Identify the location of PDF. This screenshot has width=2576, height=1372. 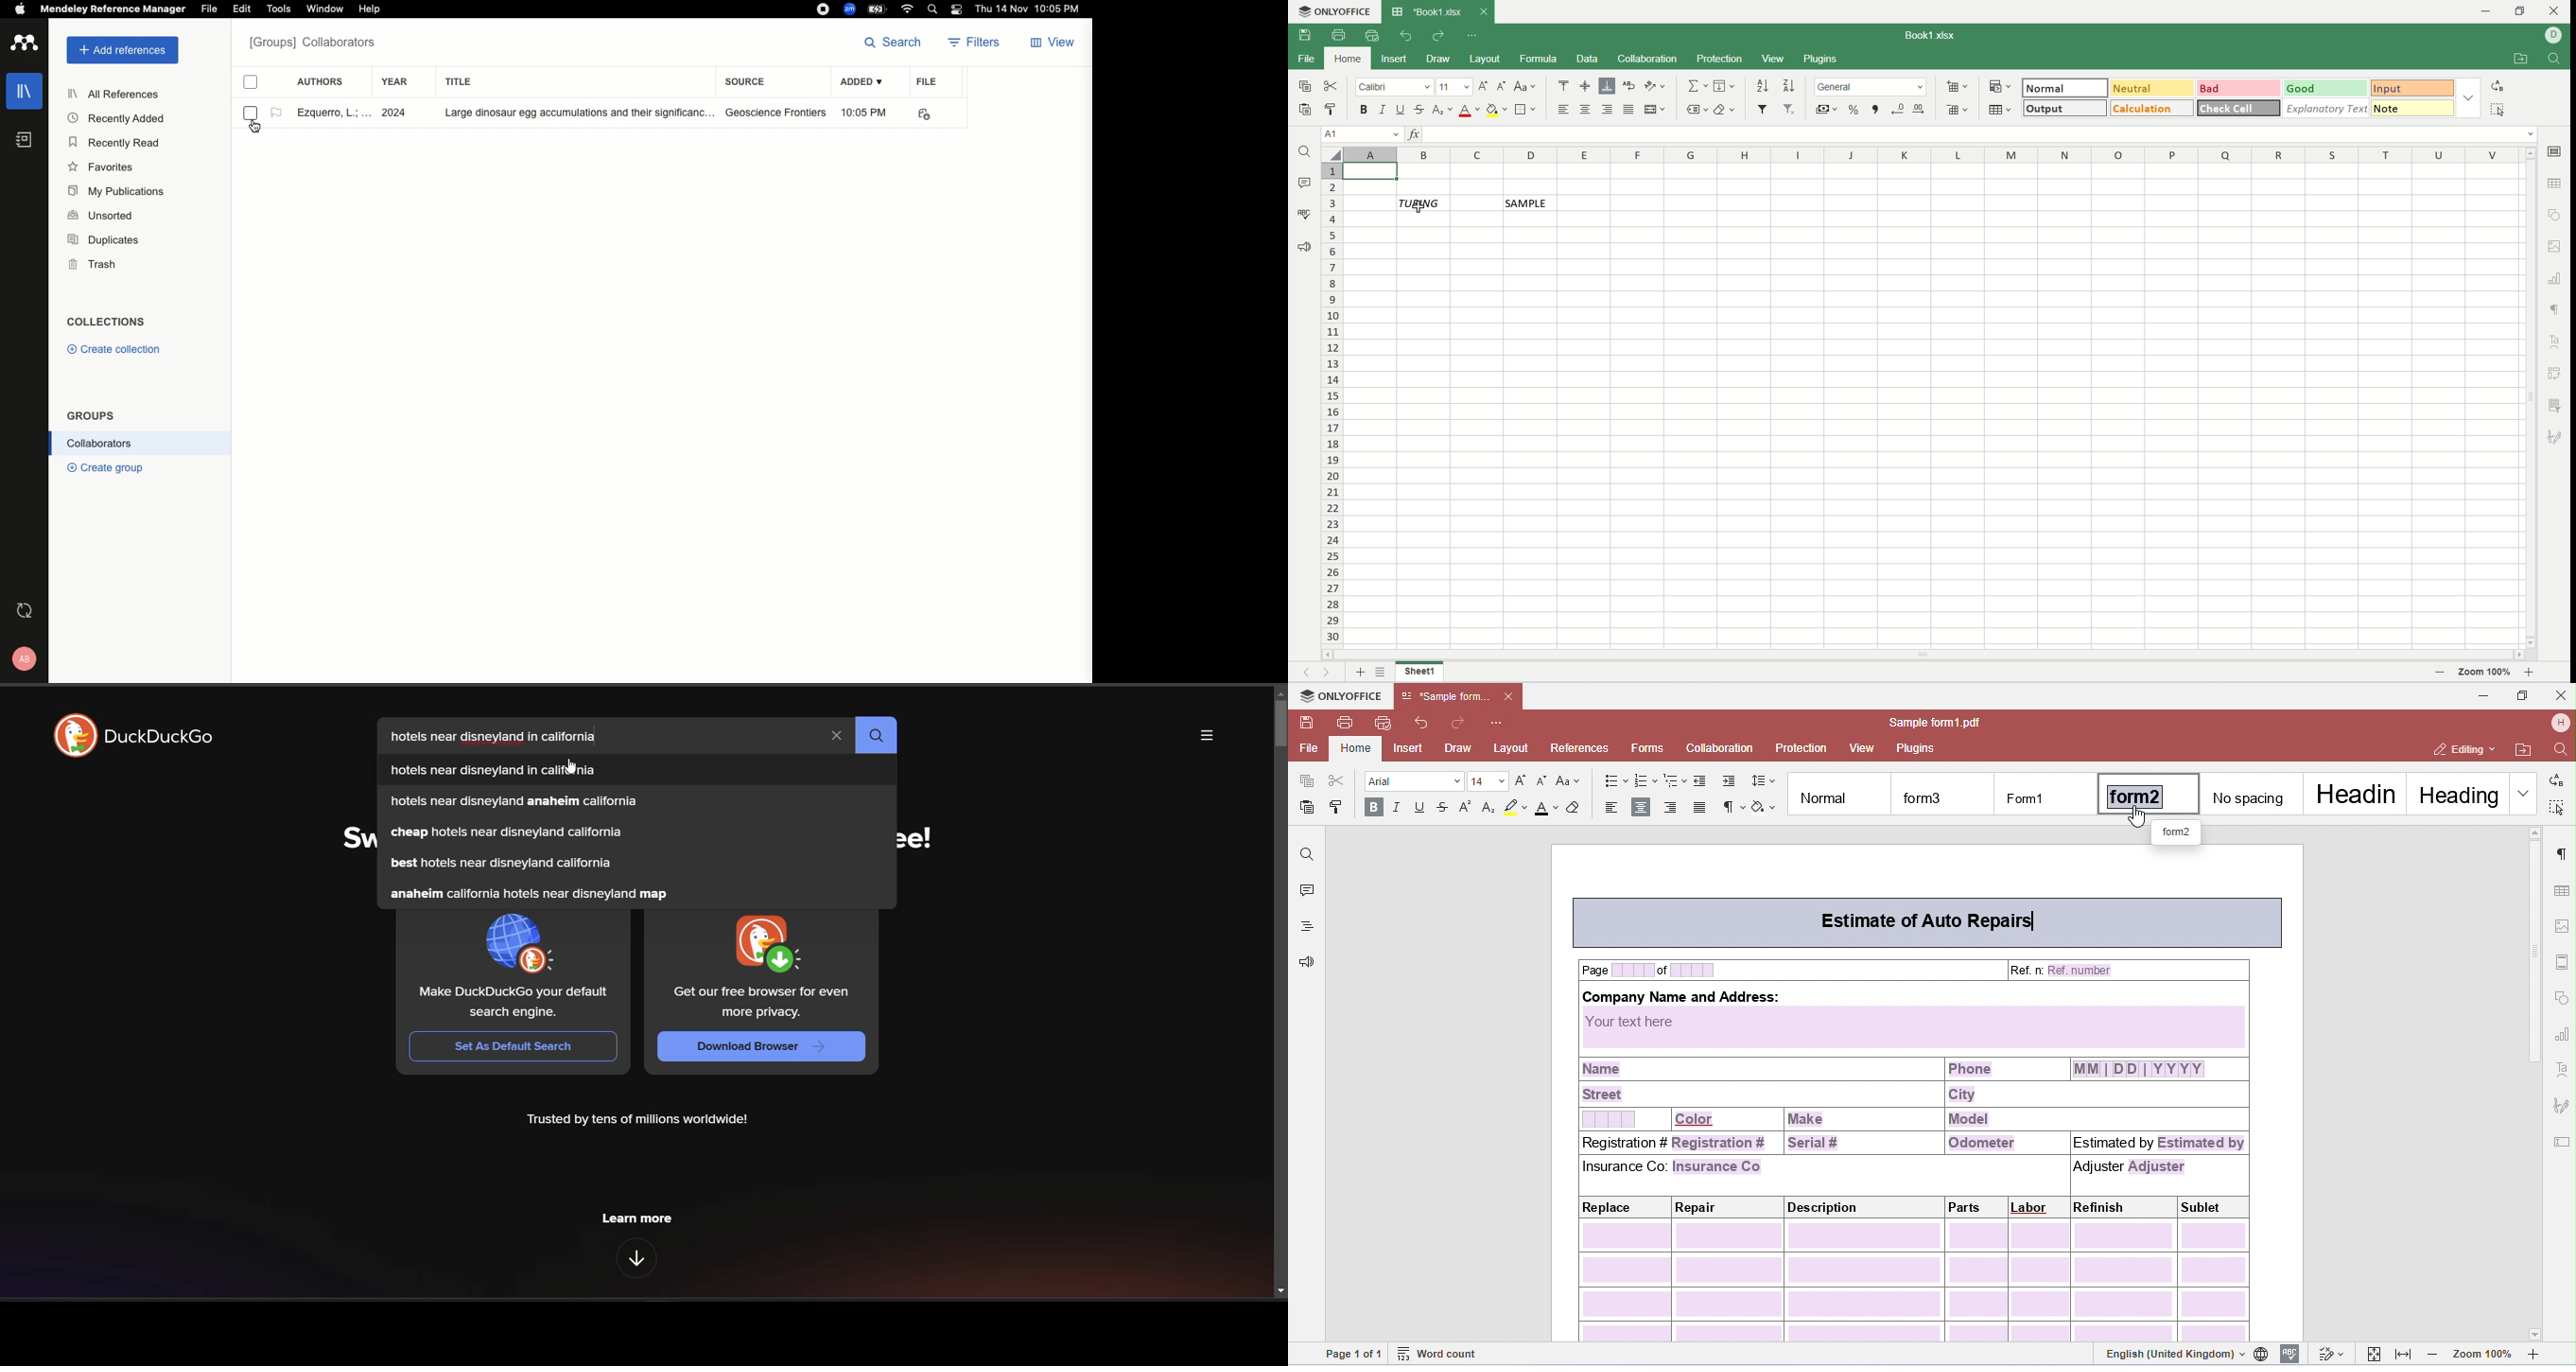
(935, 115).